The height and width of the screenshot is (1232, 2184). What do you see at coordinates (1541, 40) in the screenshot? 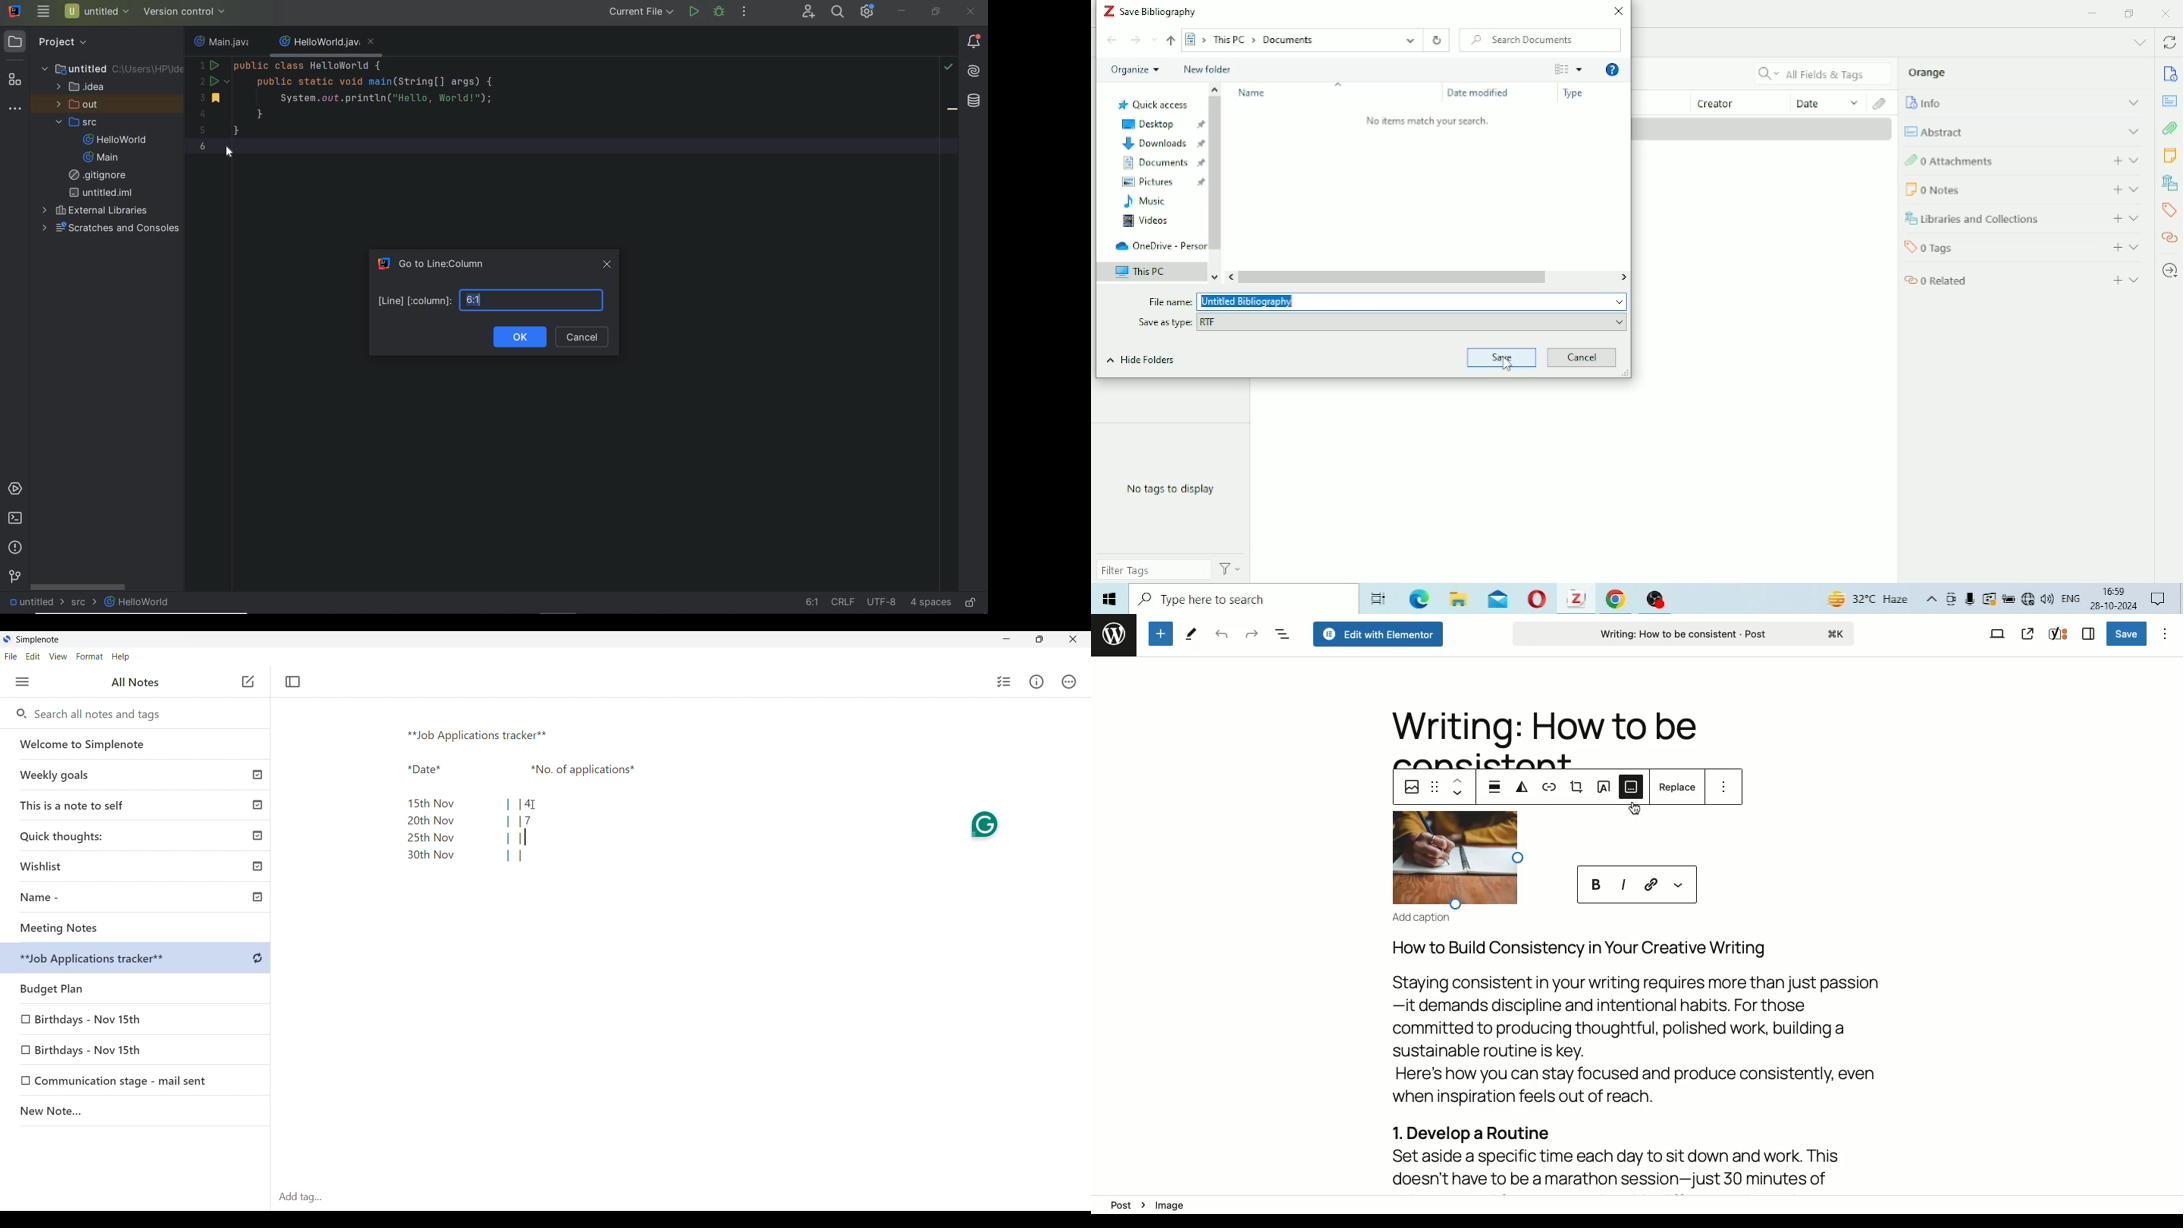
I see `Search Documents` at bounding box center [1541, 40].